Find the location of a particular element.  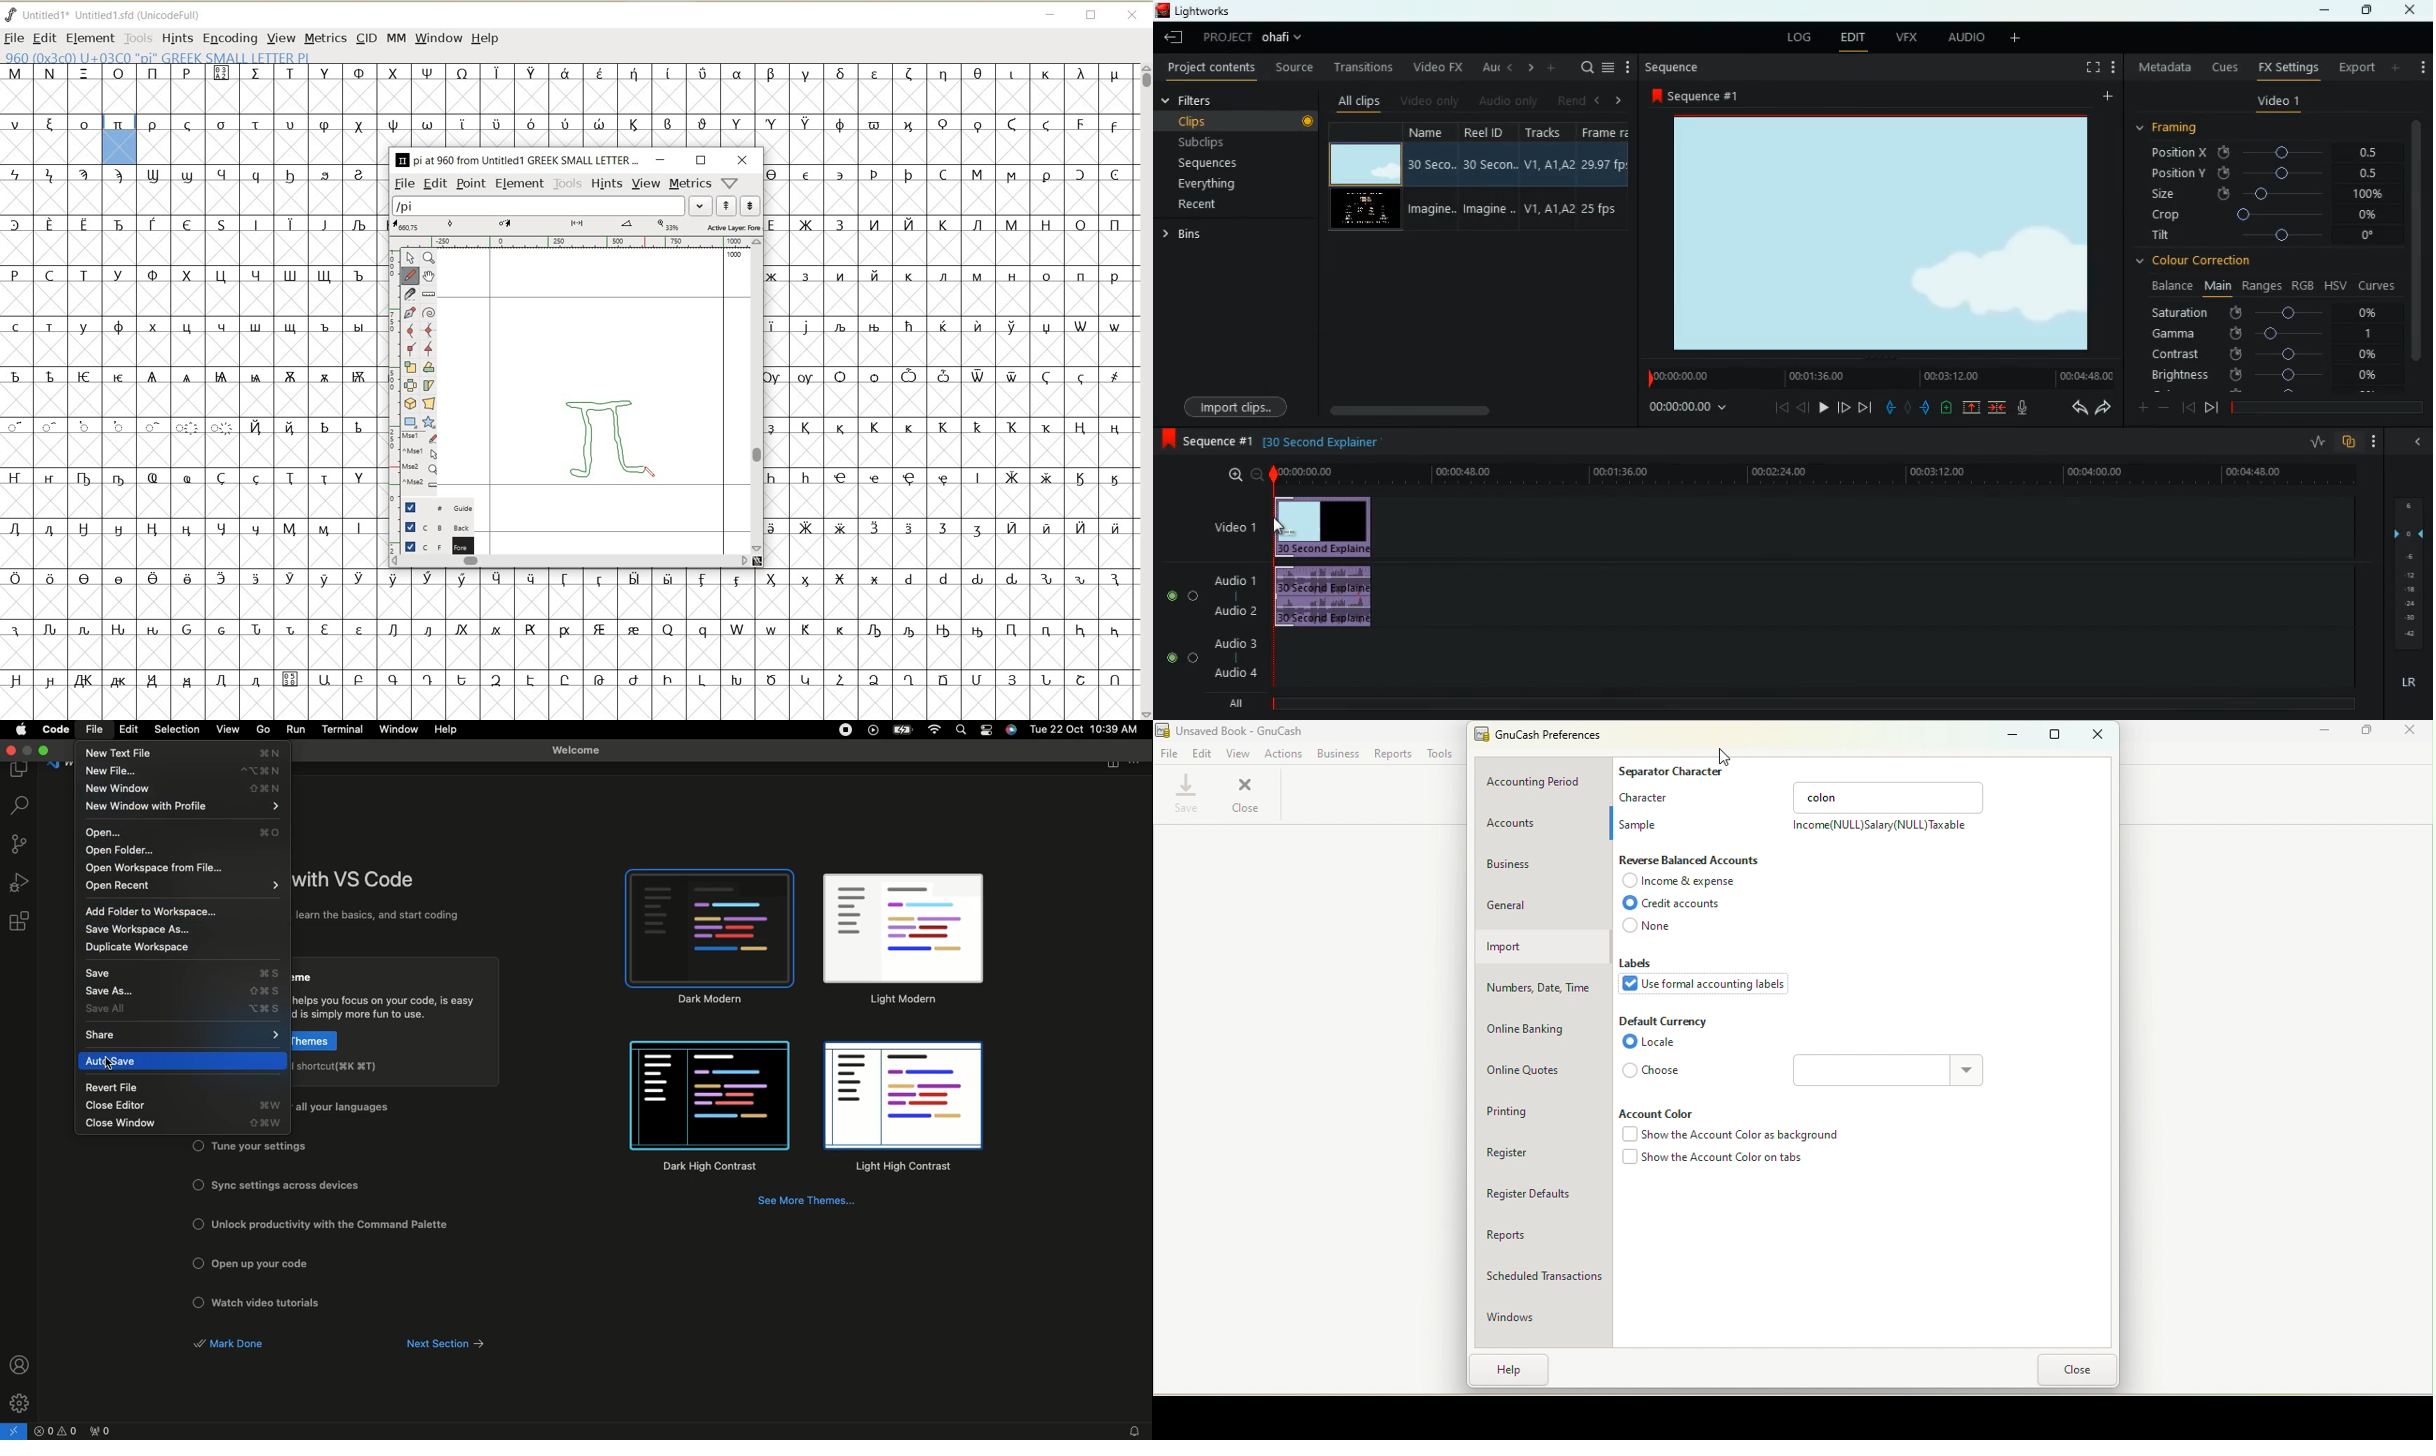

Customize your editor, learn the basics, and start coding is located at coordinates (382, 917).